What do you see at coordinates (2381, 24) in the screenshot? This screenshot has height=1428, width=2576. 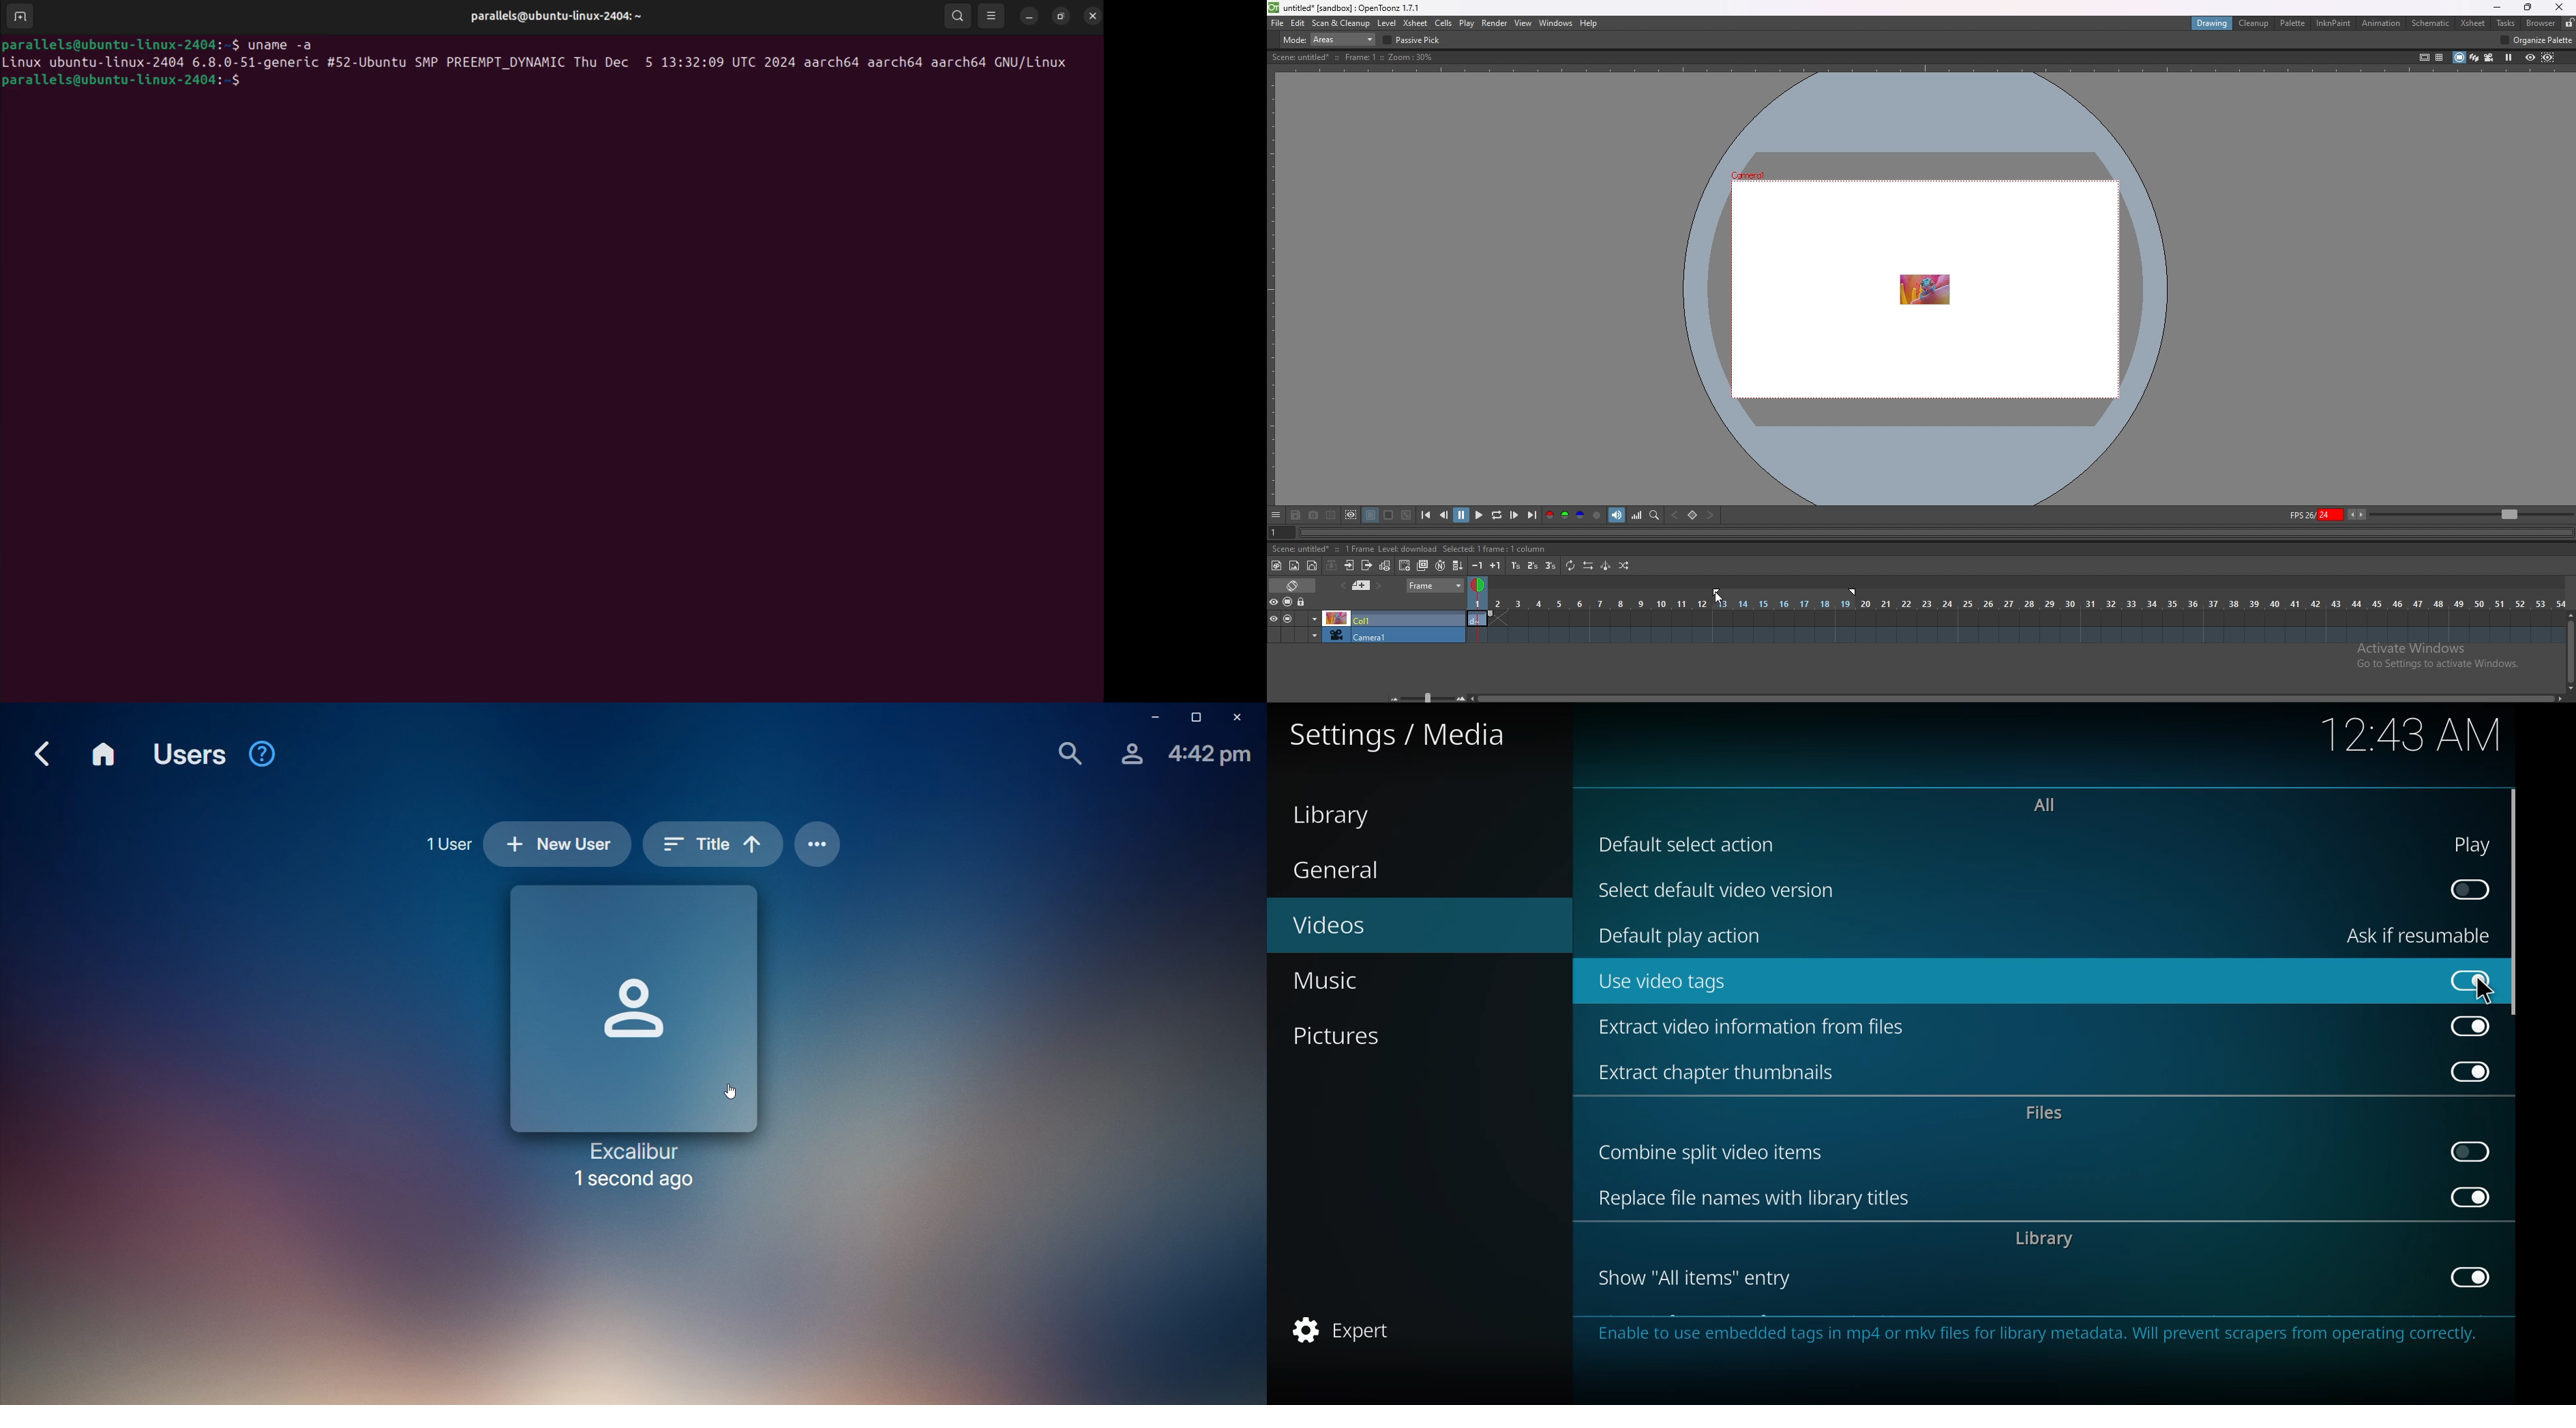 I see `animation` at bounding box center [2381, 24].